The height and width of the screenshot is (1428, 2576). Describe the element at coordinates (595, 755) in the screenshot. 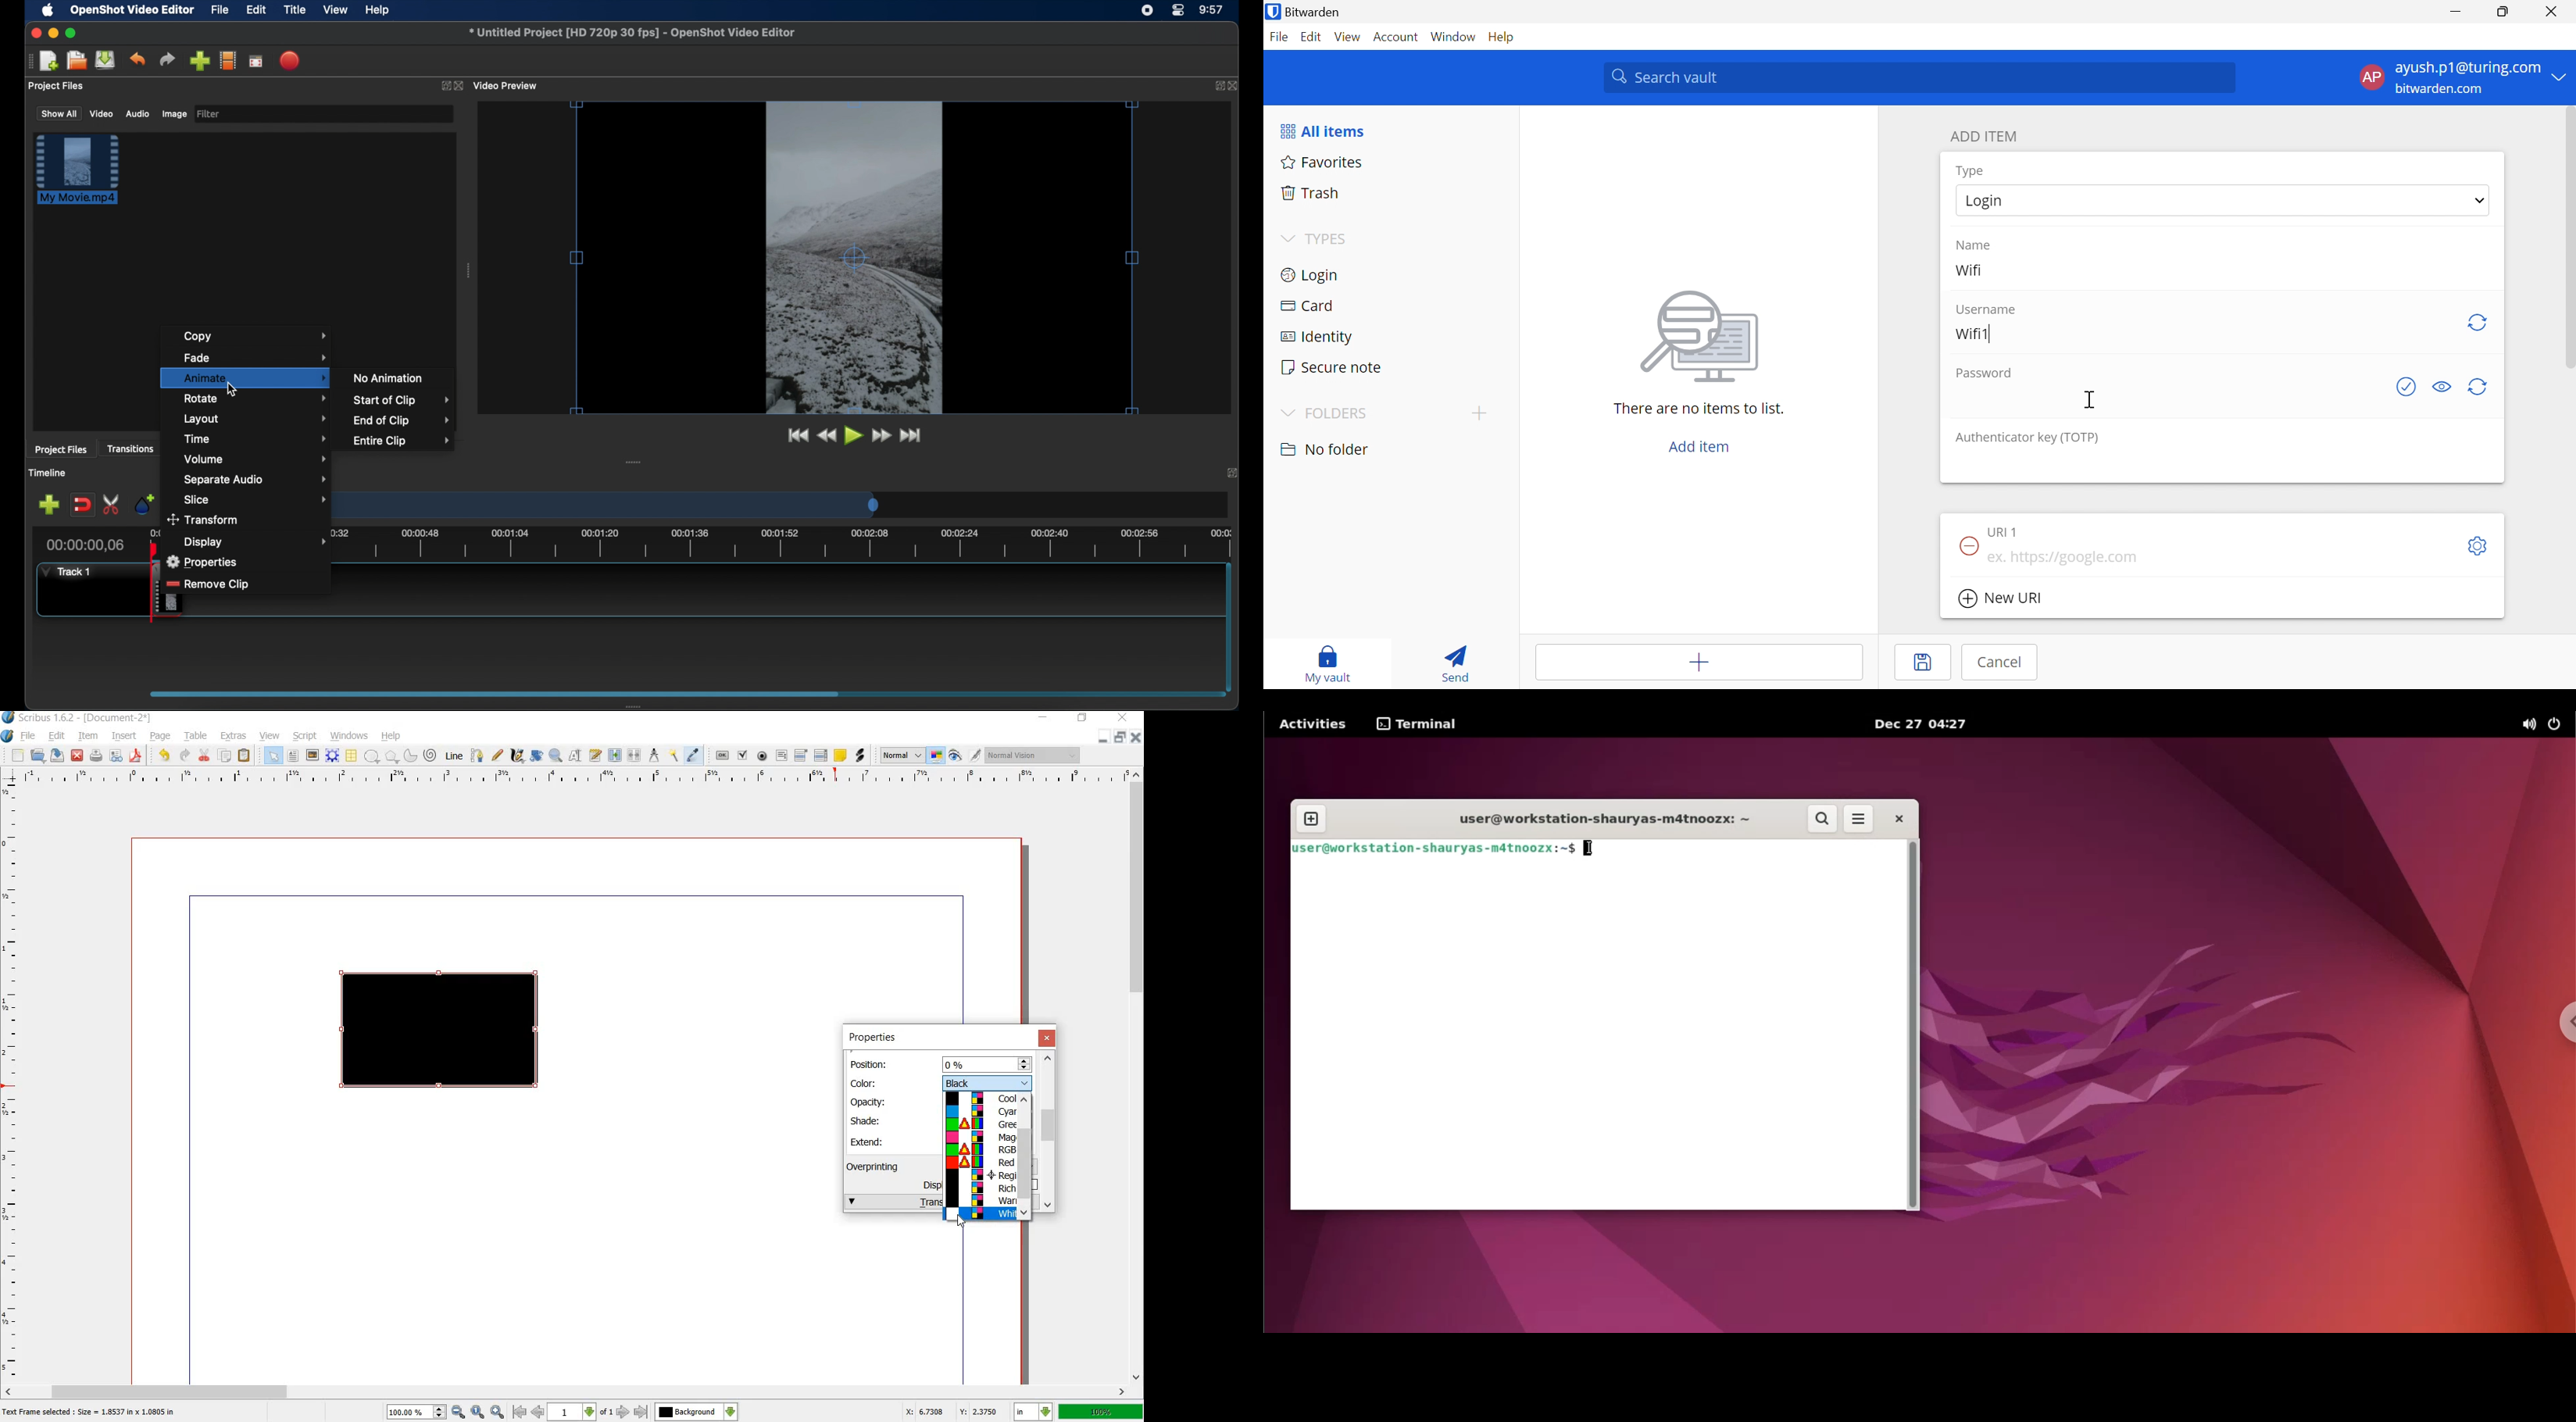

I see `edit text with story editor` at that location.